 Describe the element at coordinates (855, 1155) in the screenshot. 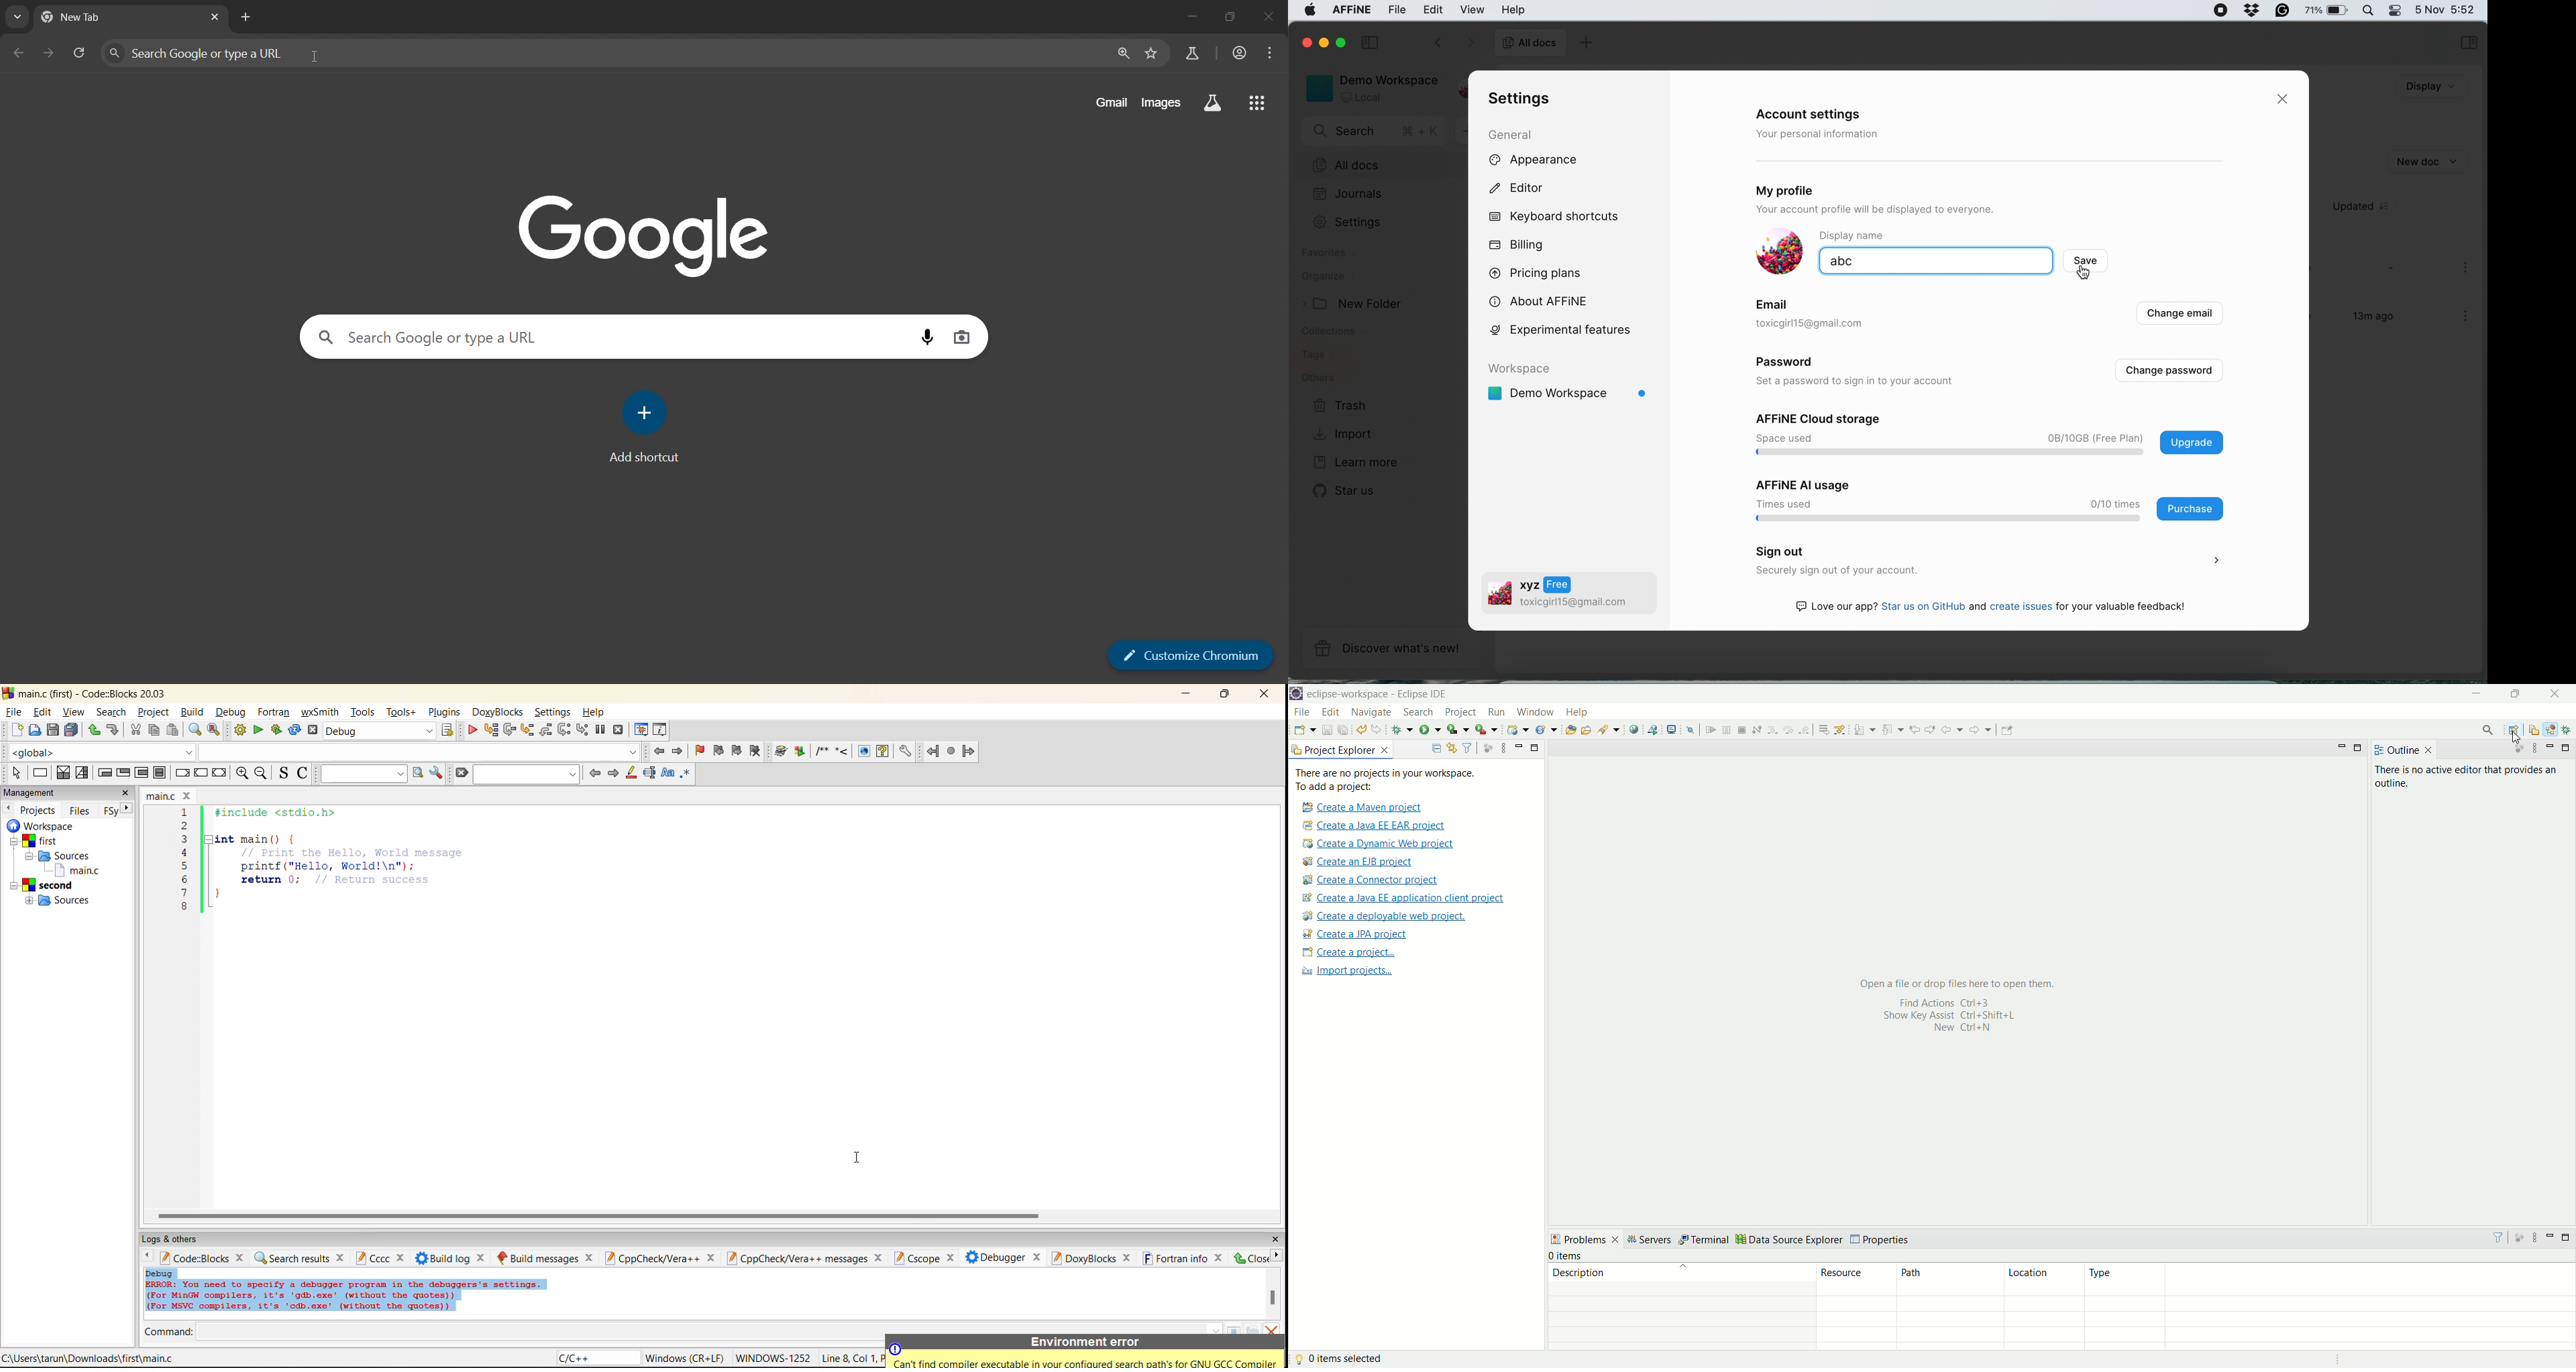

I see `cursor` at that location.